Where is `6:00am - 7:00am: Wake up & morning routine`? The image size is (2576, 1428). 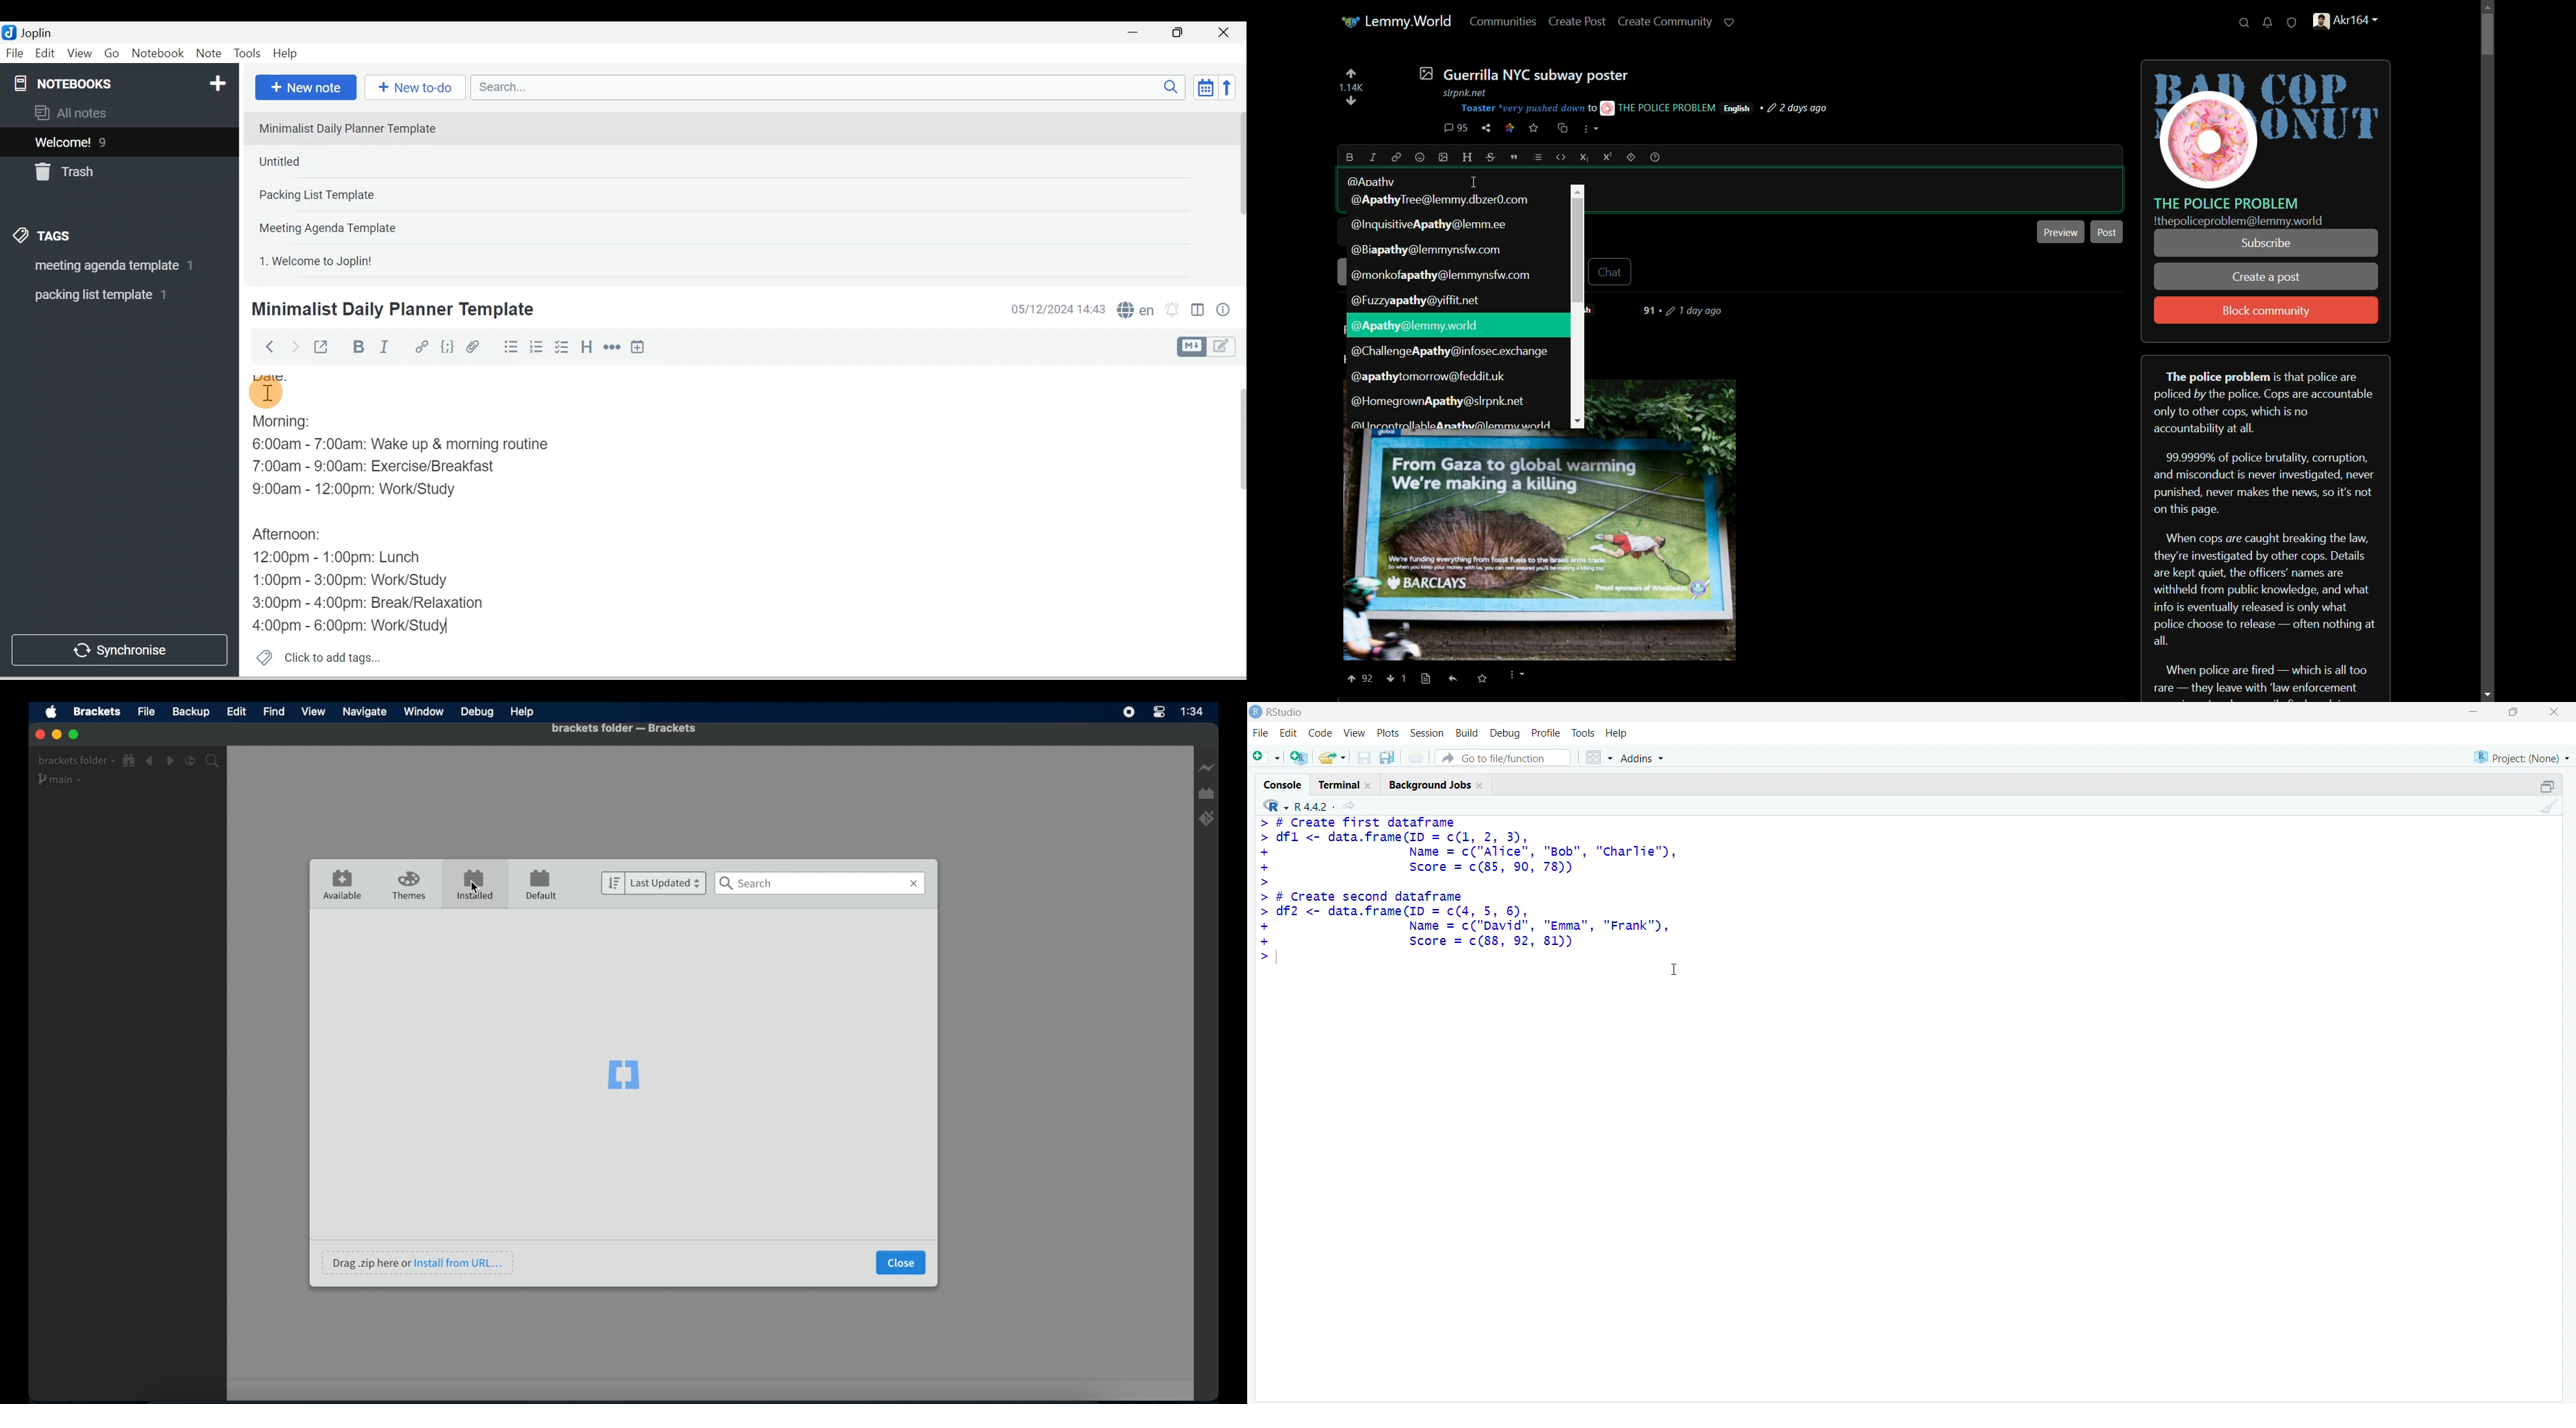 6:00am - 7:00am: Wake up & morning routine is located at coordinates (413, 447).